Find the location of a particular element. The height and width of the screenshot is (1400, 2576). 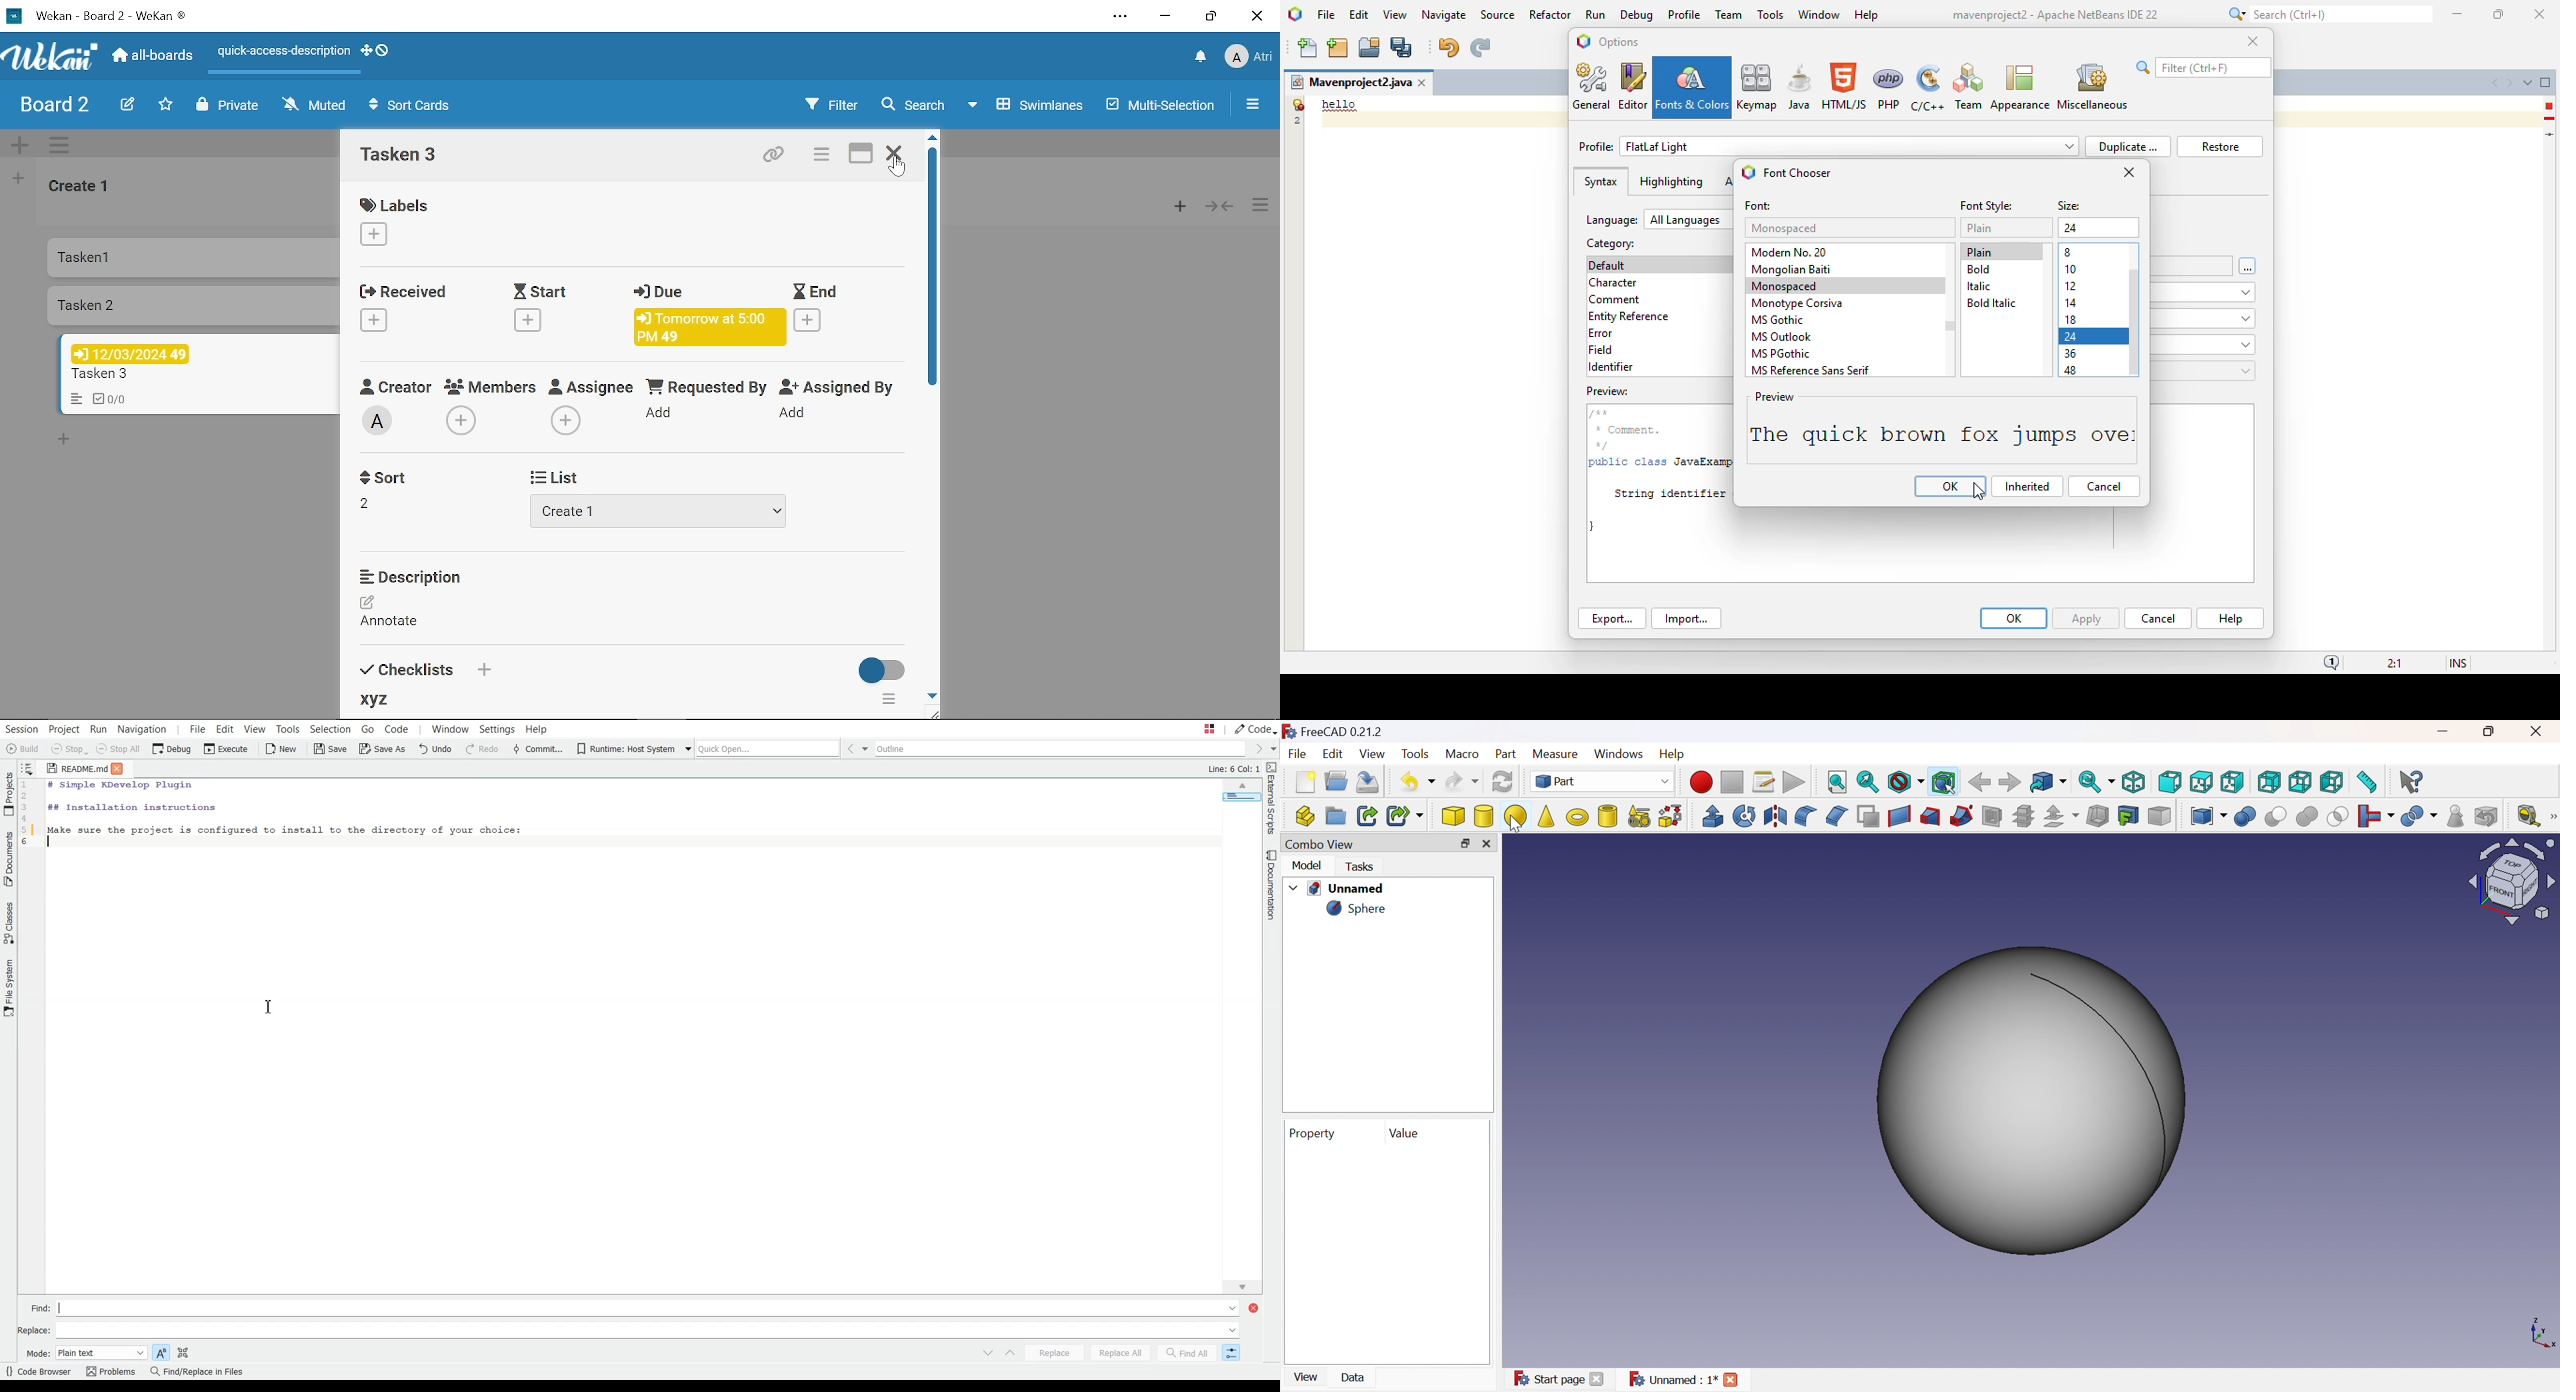

xyz is located at coordinates (376, 698).